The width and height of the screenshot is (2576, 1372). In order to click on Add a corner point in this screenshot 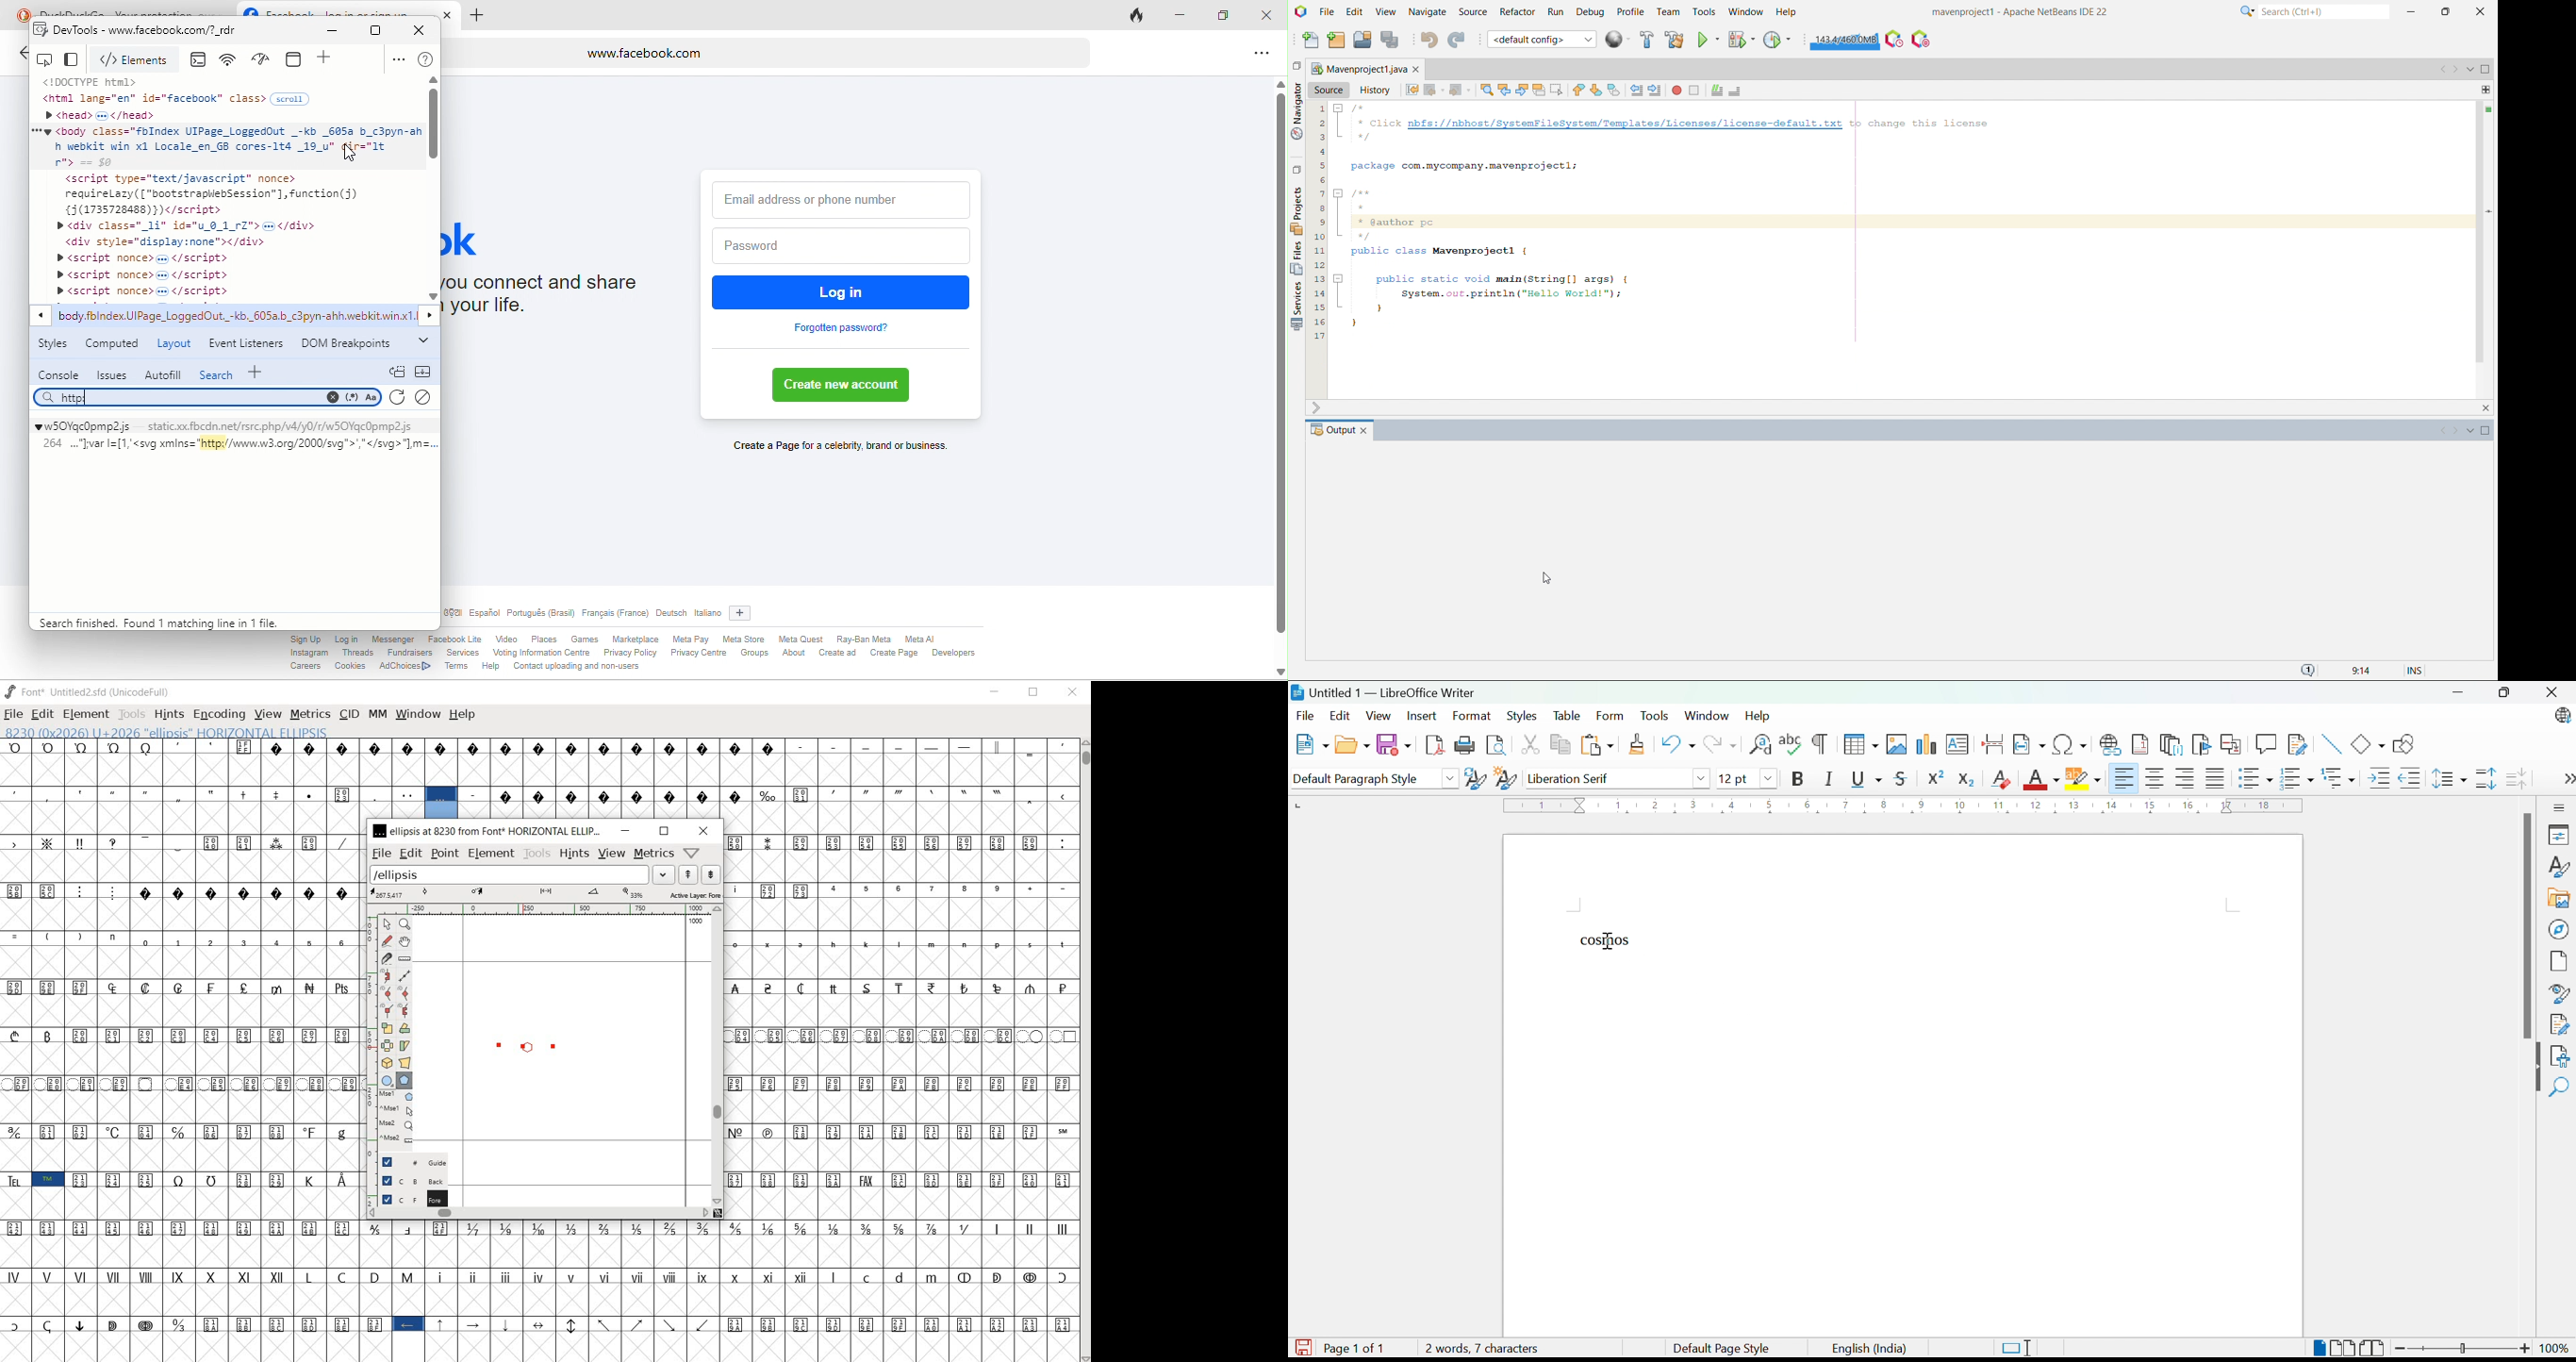, I will do `click(405, 1010)`.